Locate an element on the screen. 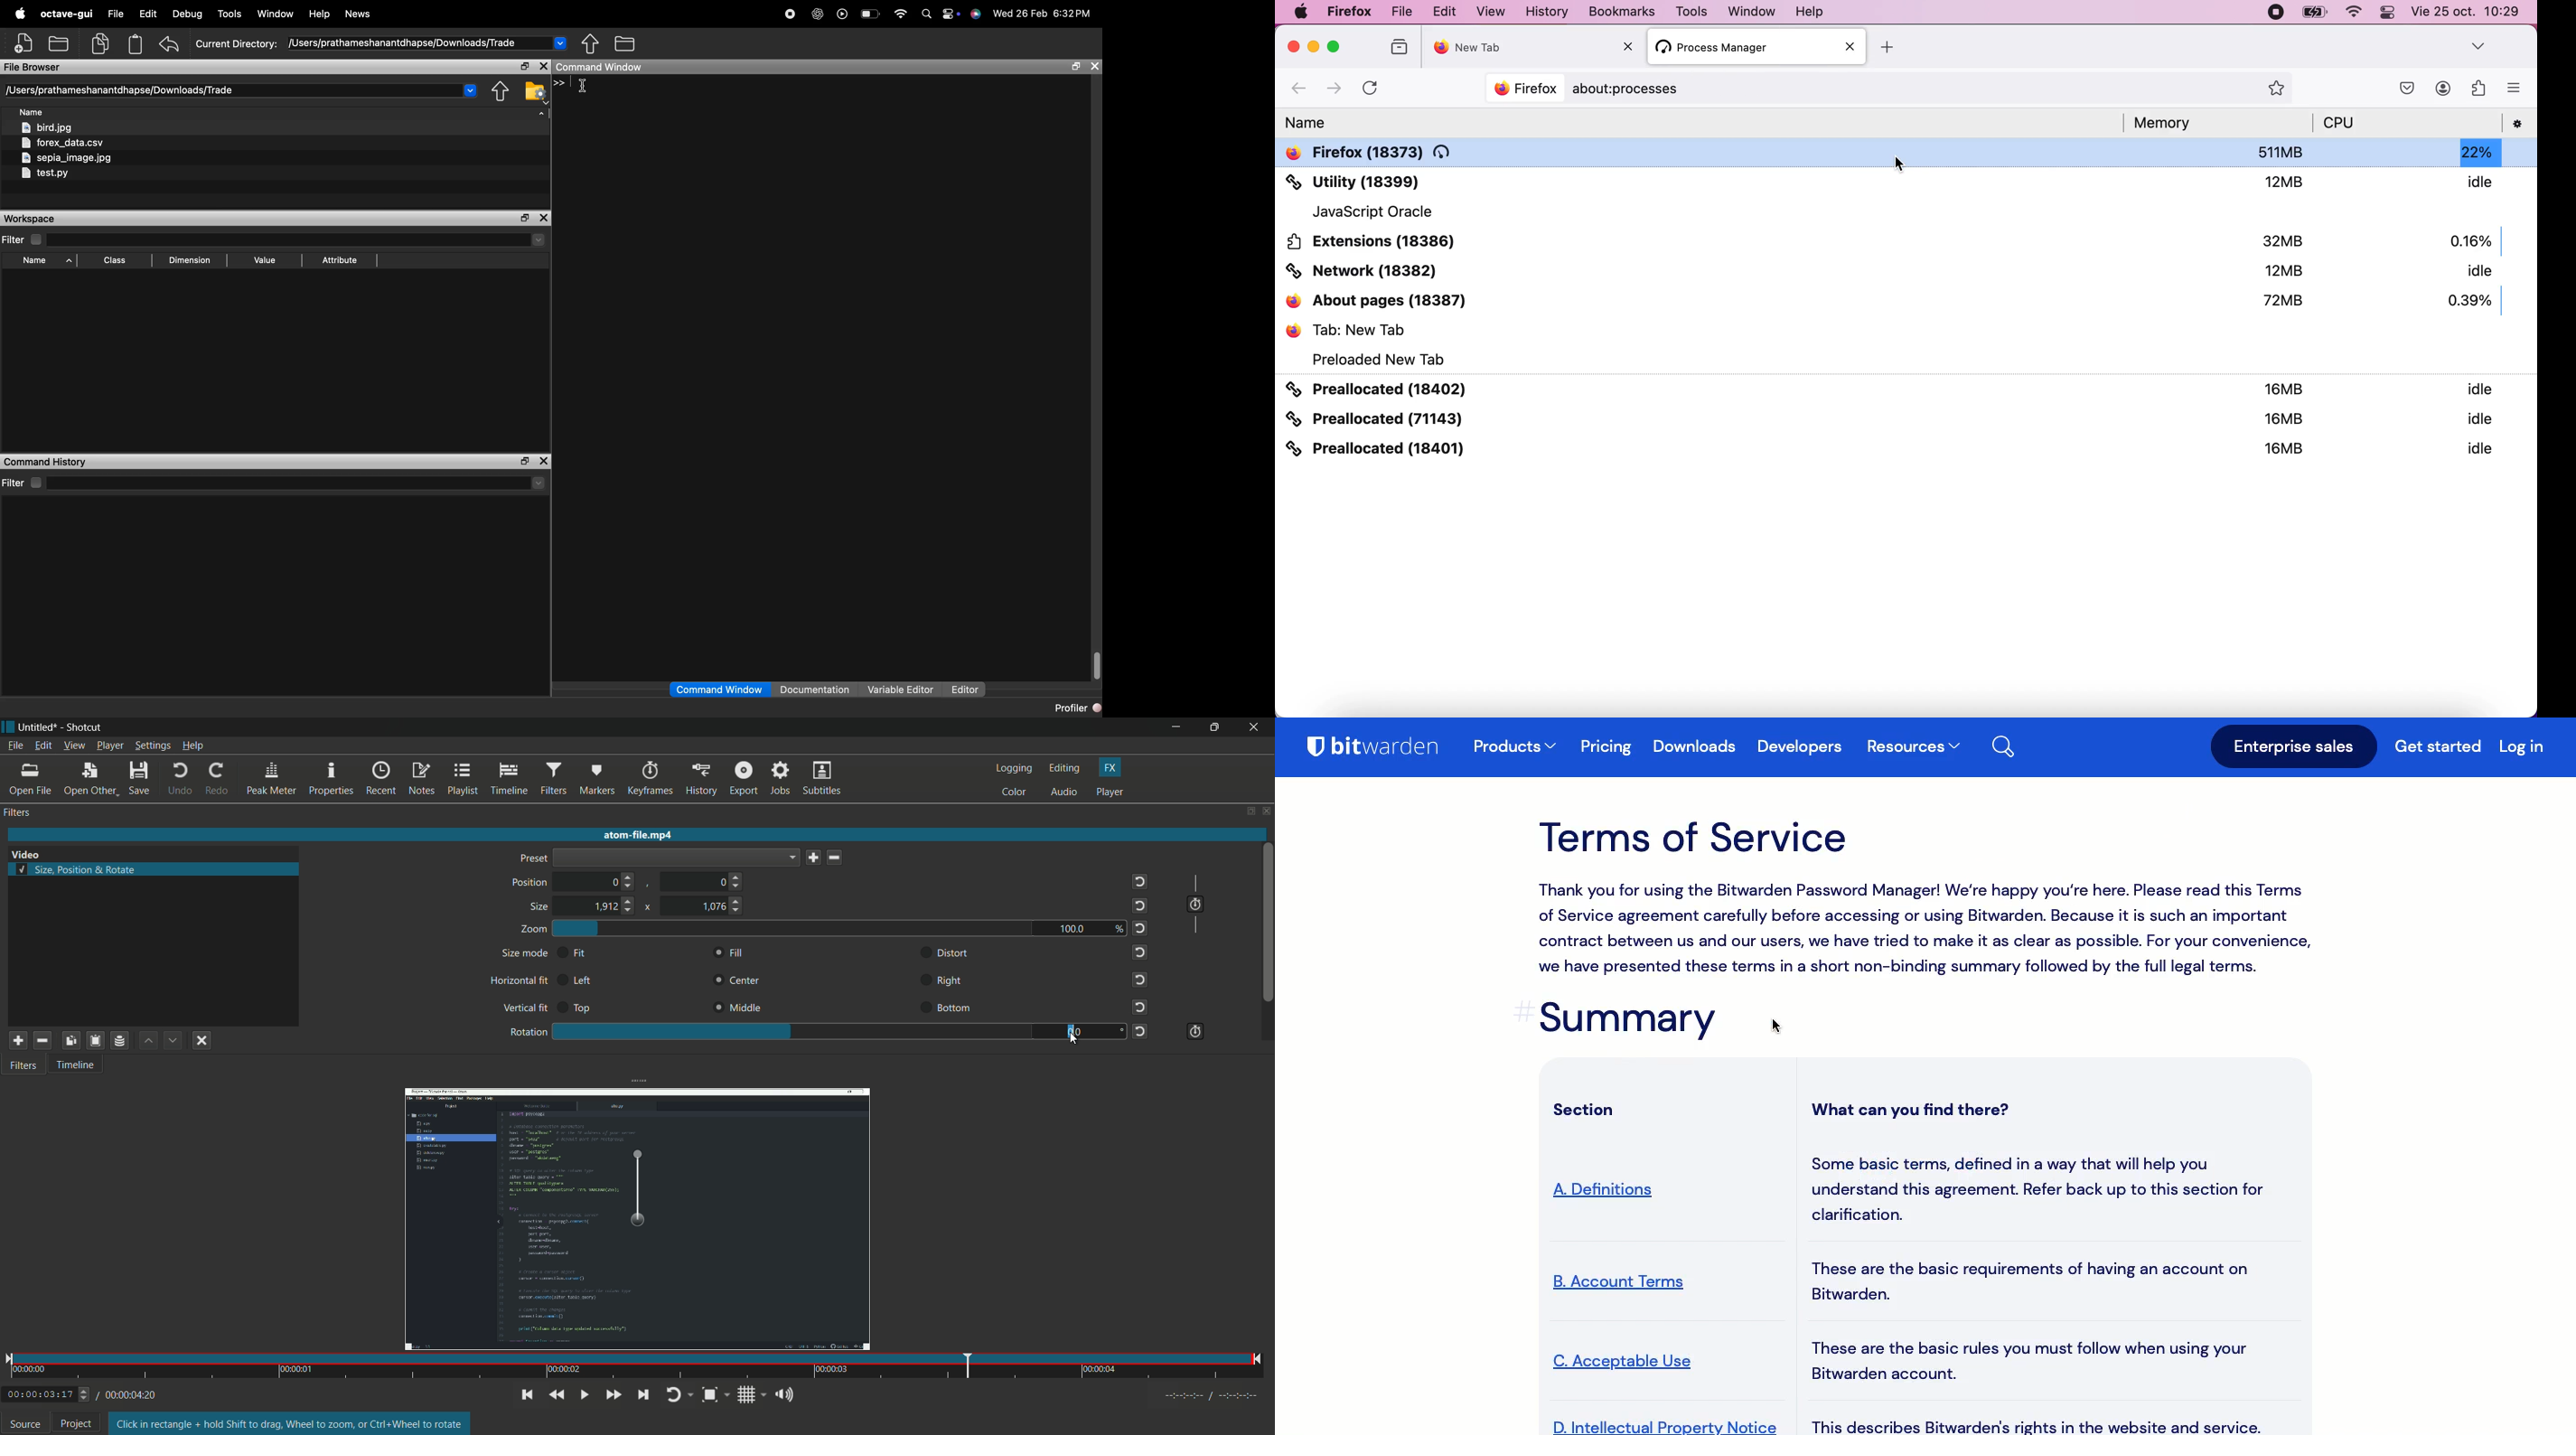  play is located at coordinates (842, 14).